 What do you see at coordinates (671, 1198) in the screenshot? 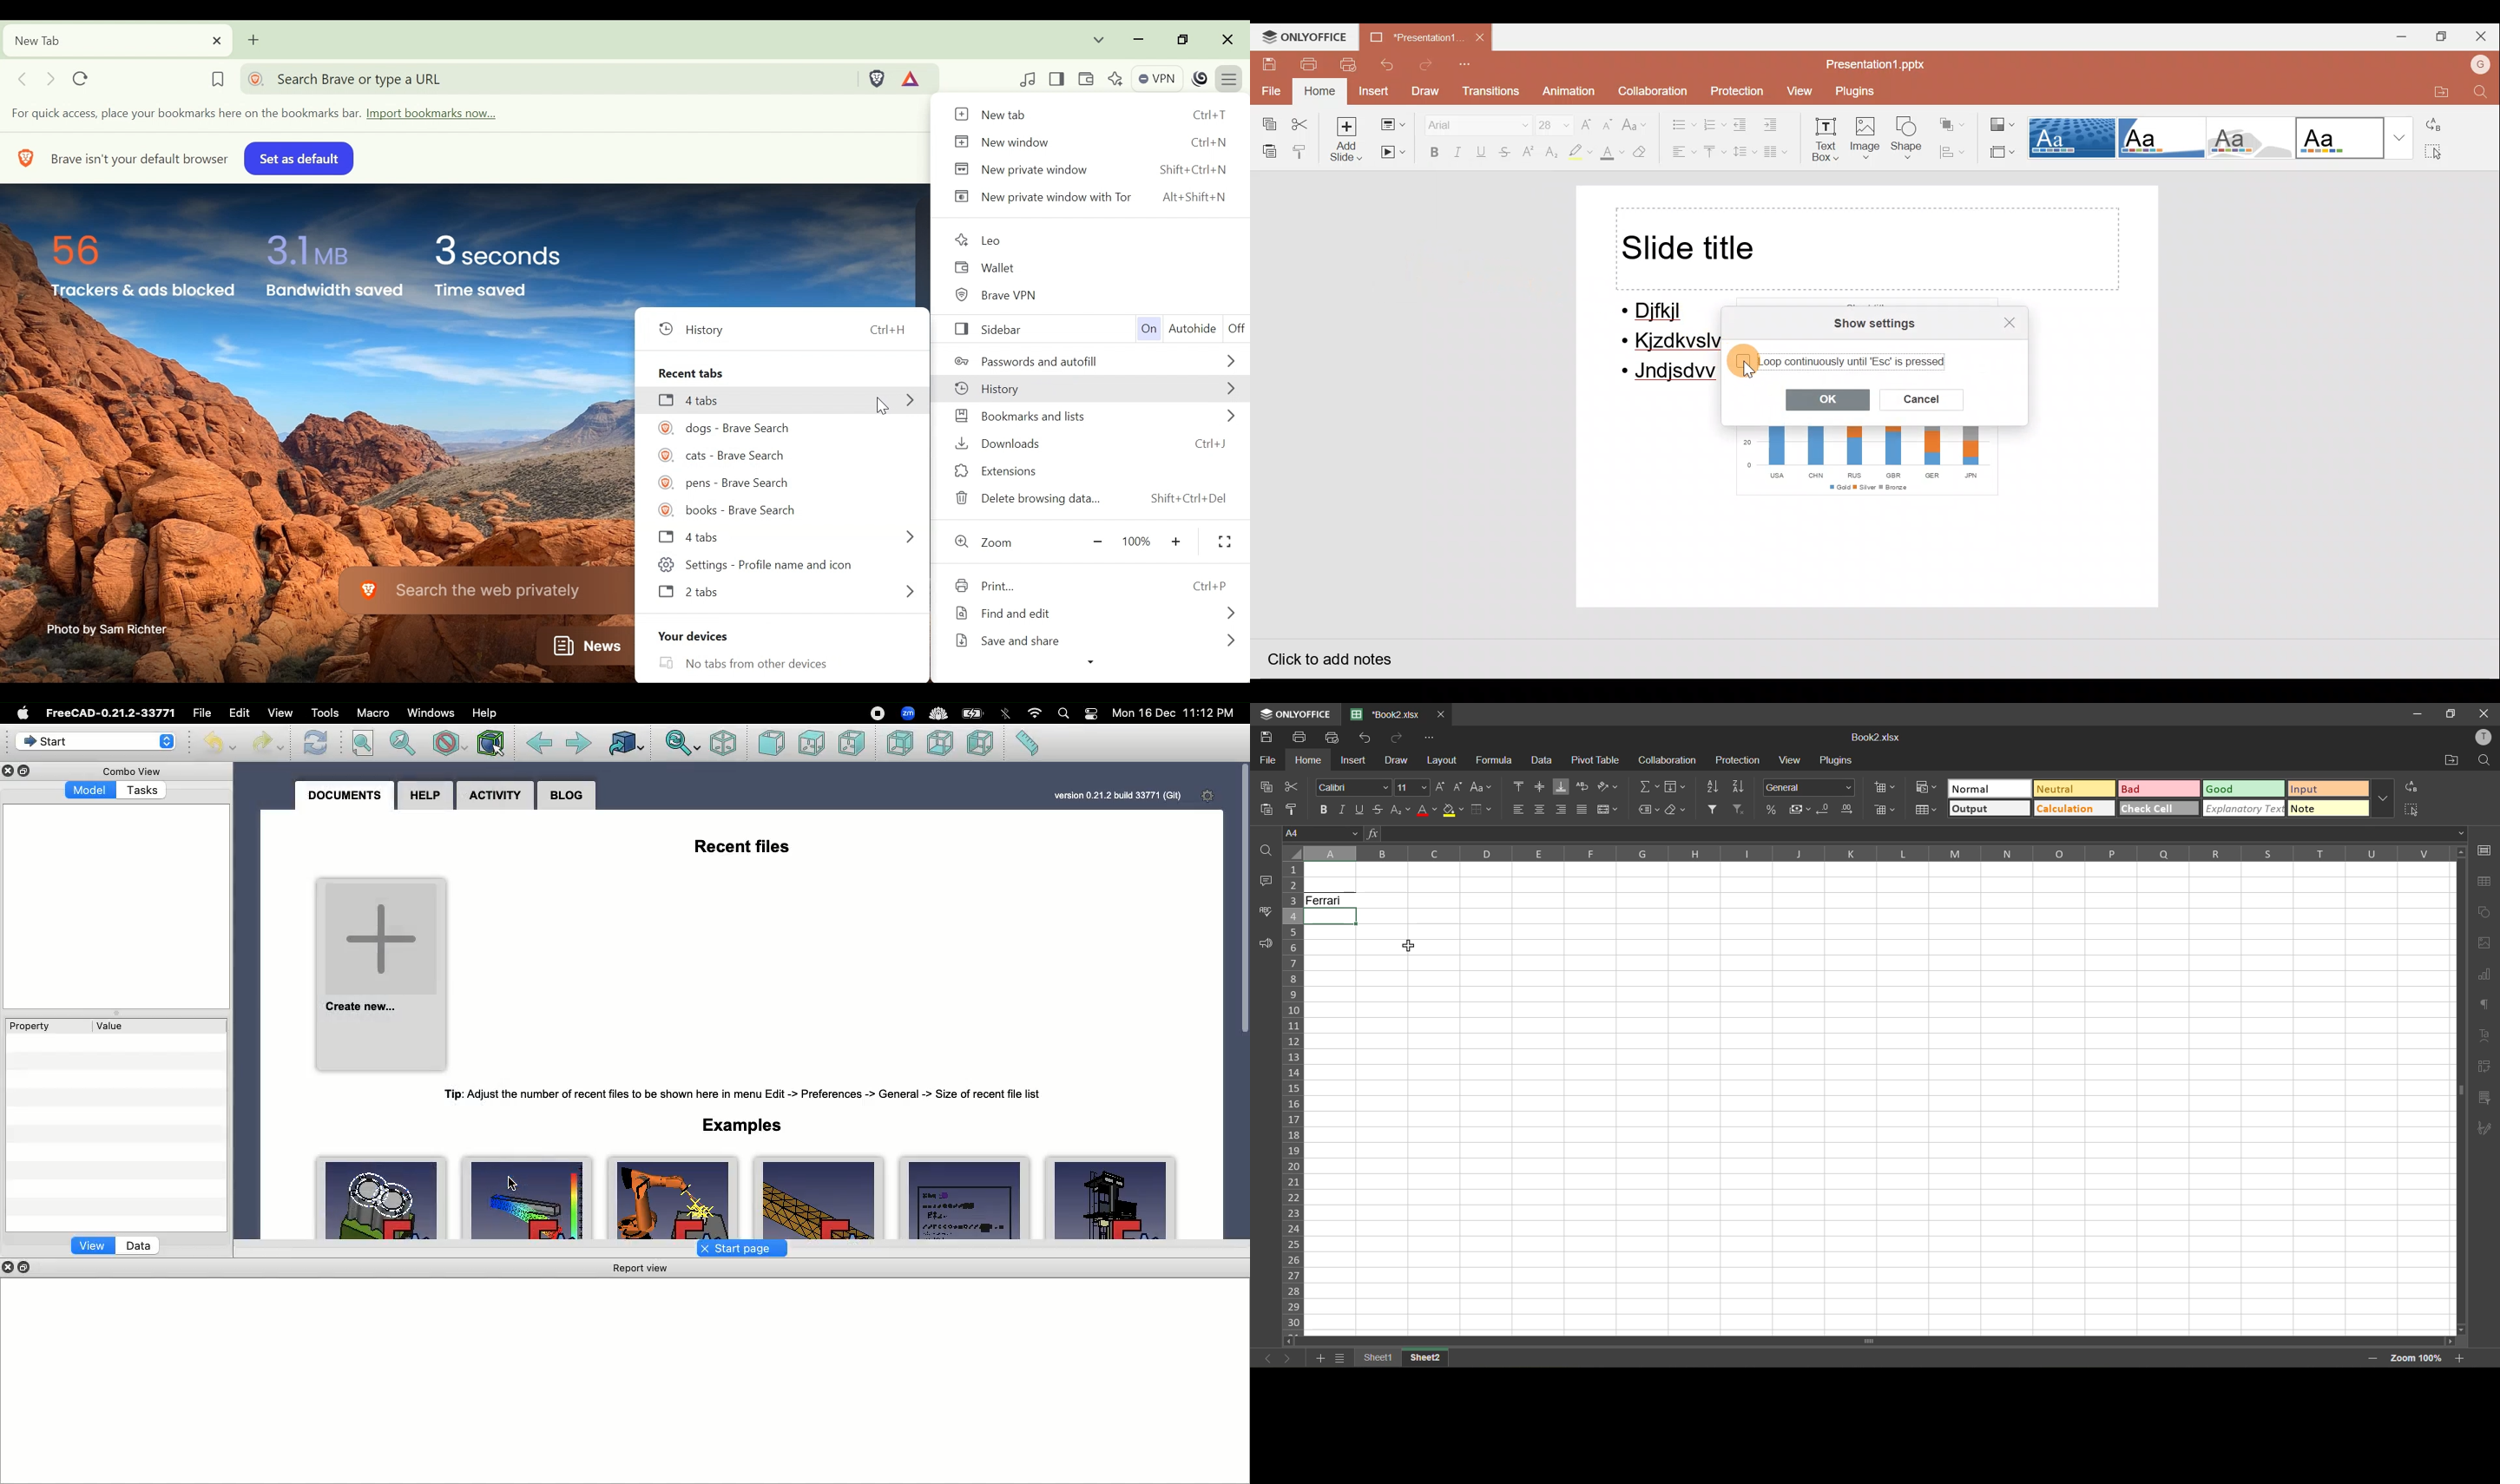
I see `RobotExample.FCStd Jiirgen Riegel 199Kb` at bounding box center [671, 1198].